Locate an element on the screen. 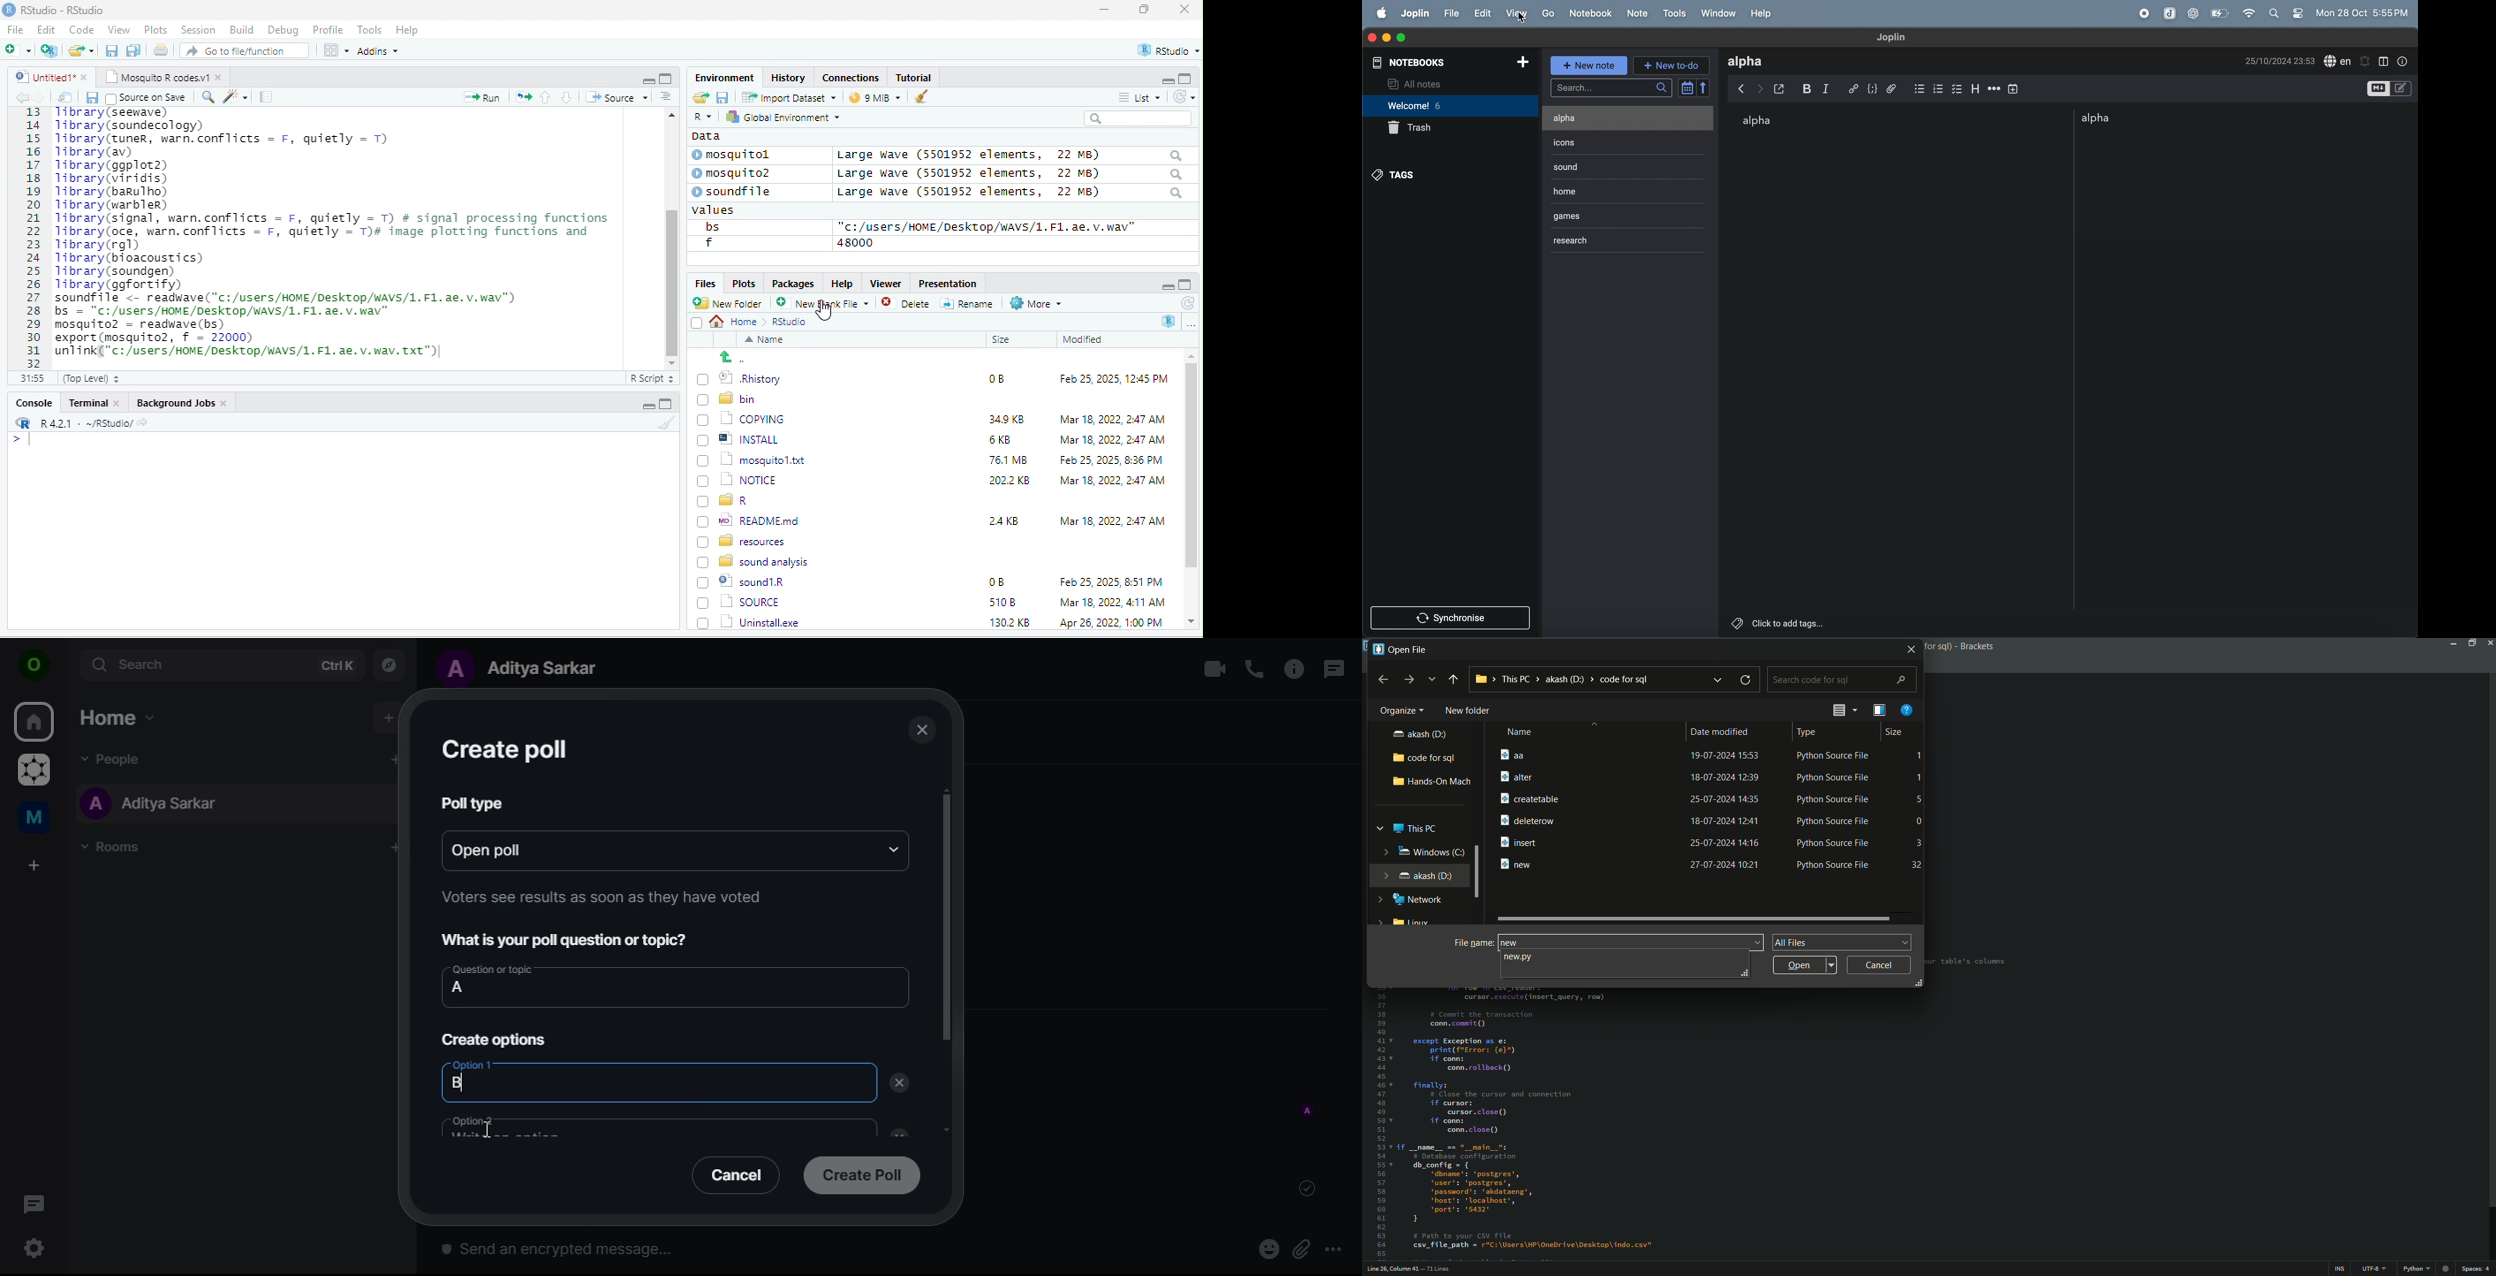 Image resolution: width=2520 pixels, height=1288 pixels. note 6 research is located at coordinates (1587, 240).